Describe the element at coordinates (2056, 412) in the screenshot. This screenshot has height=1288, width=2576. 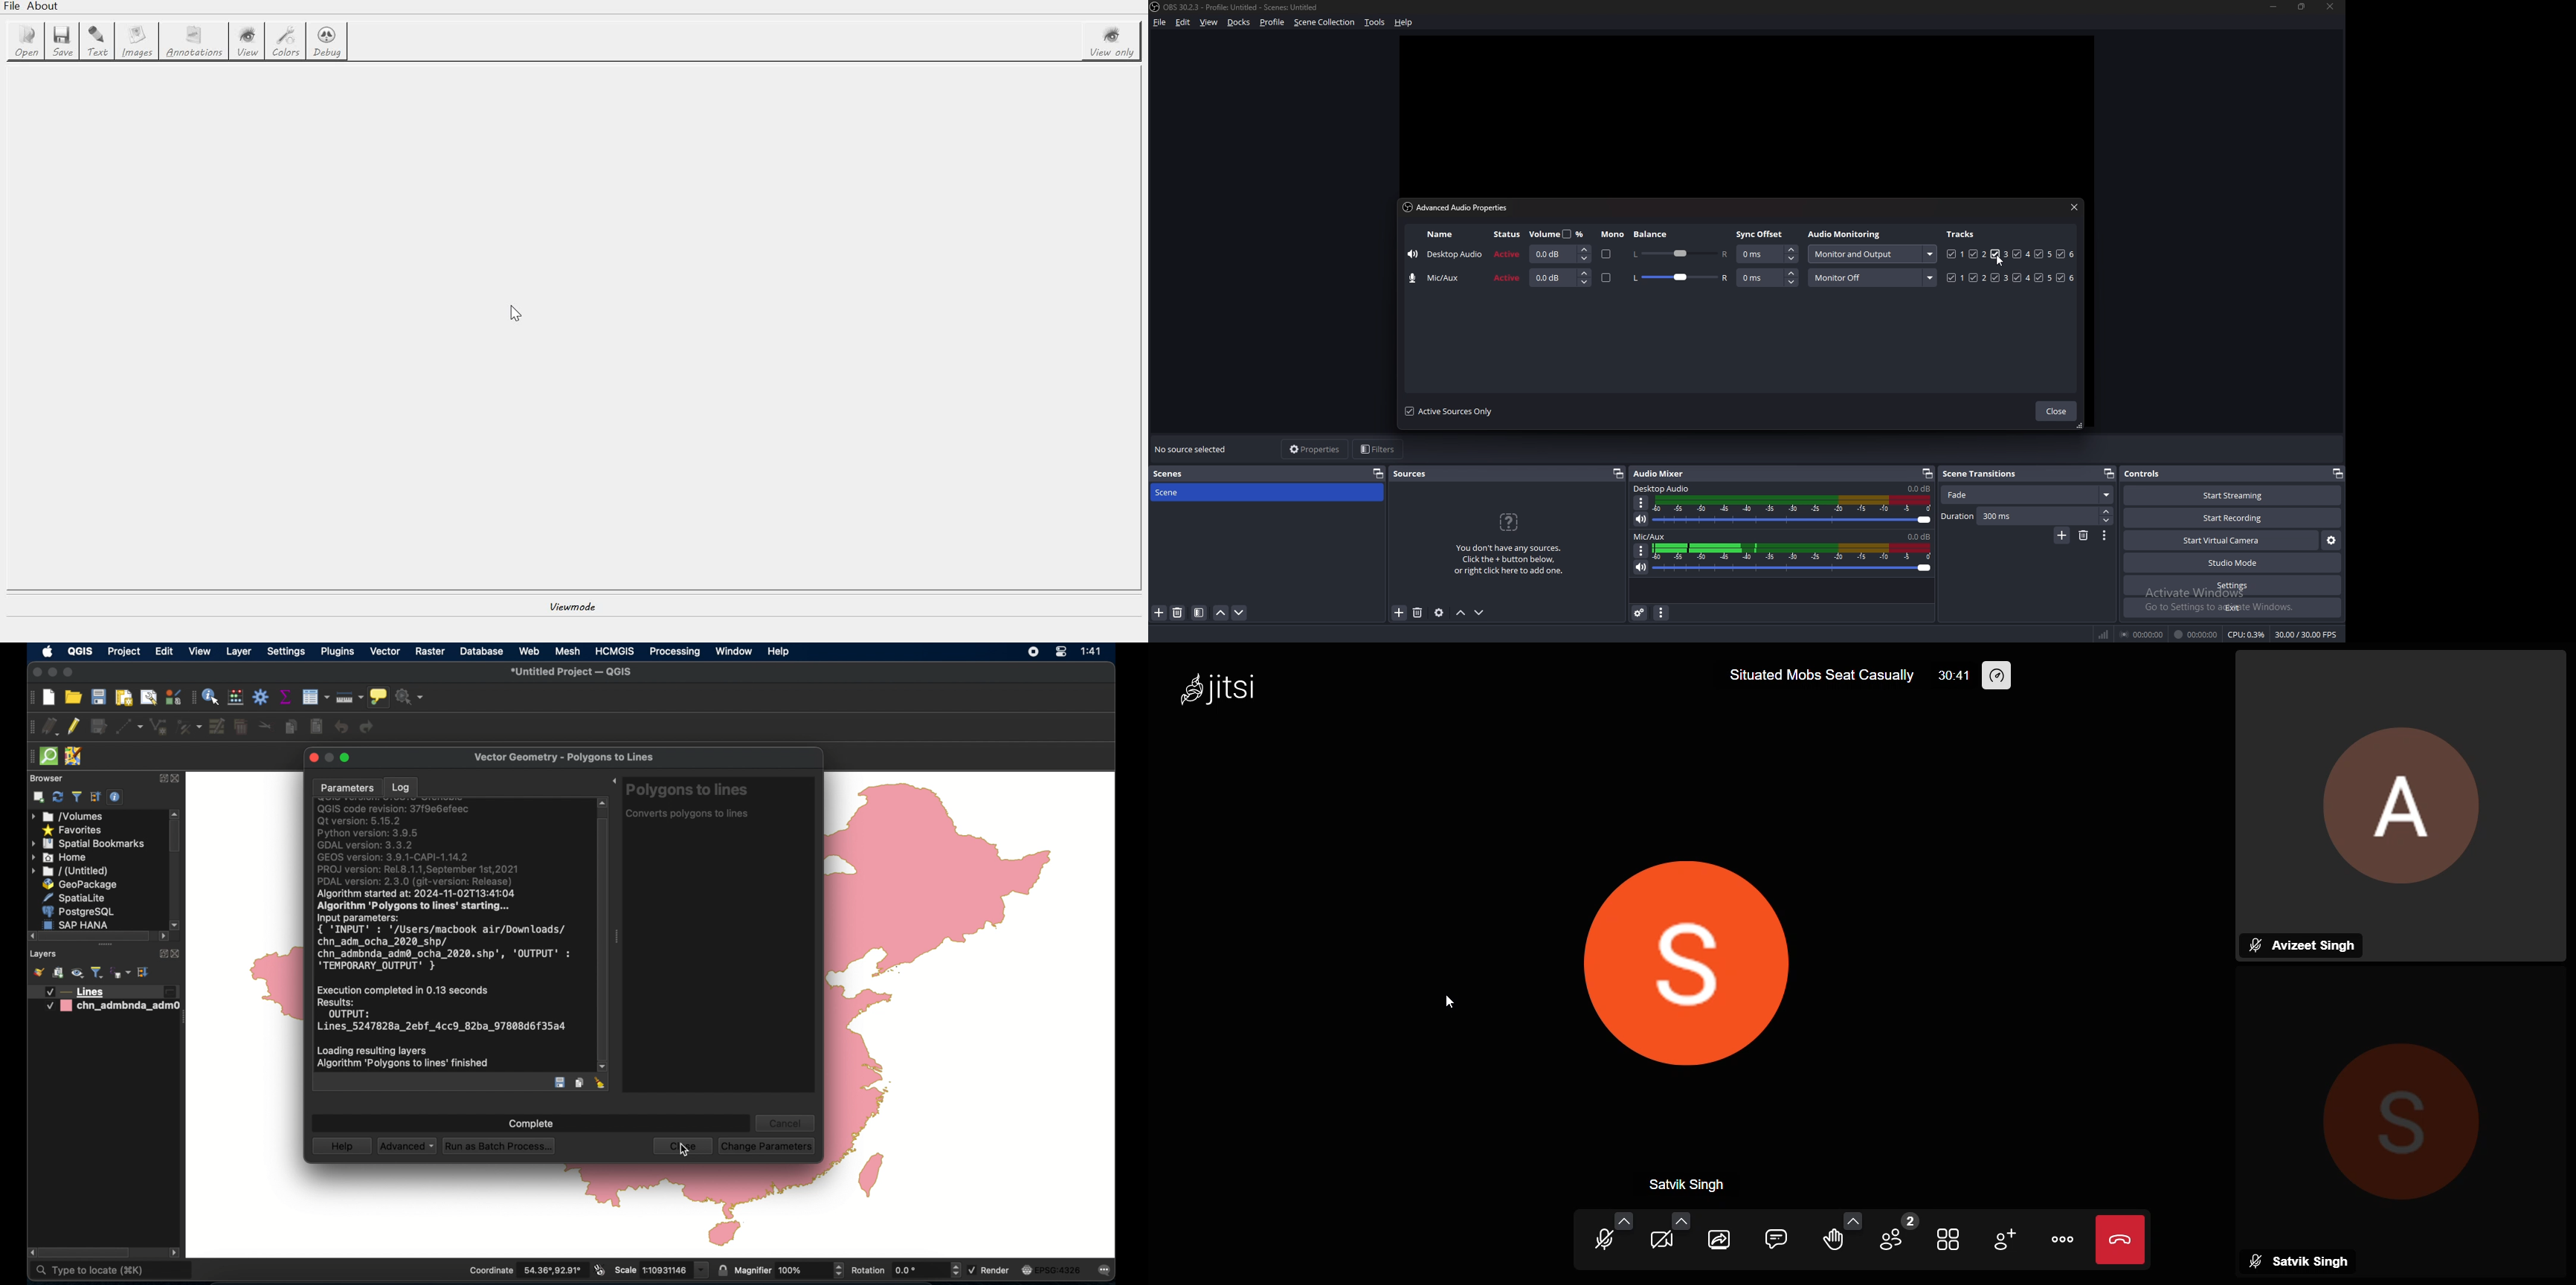
I see `close` at that location.